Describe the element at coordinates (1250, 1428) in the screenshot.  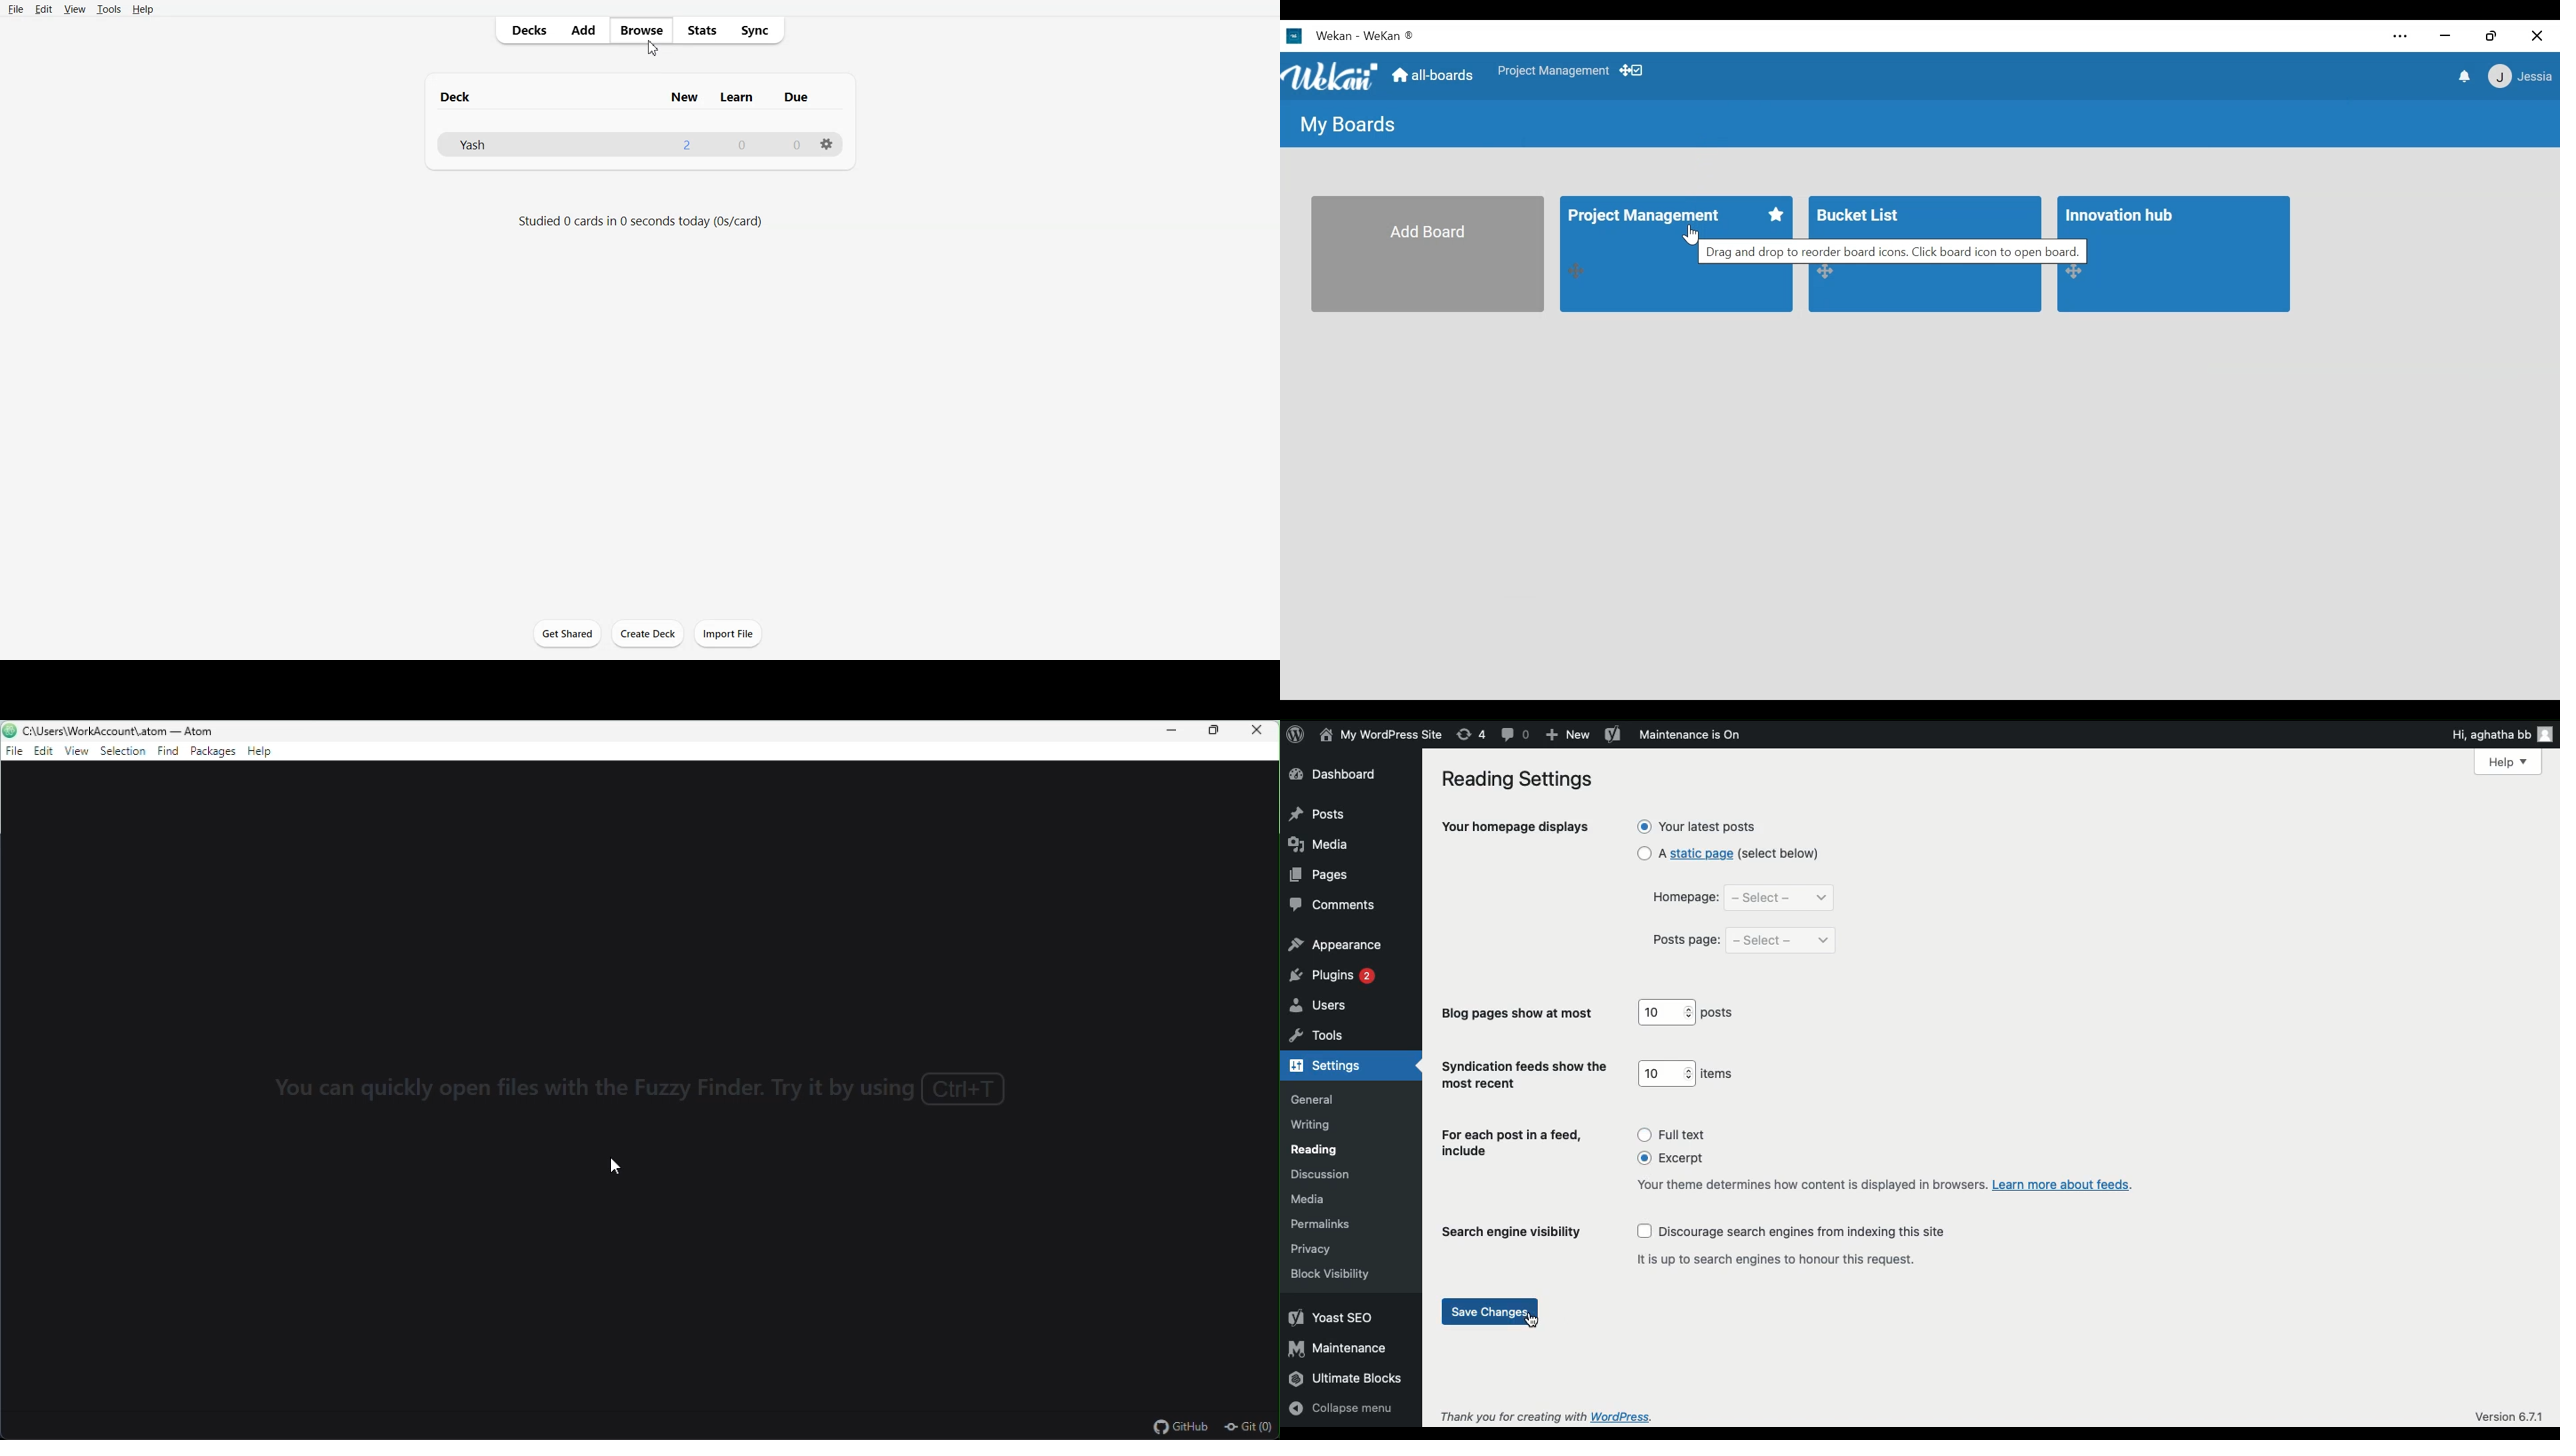
I see `git` at that location.